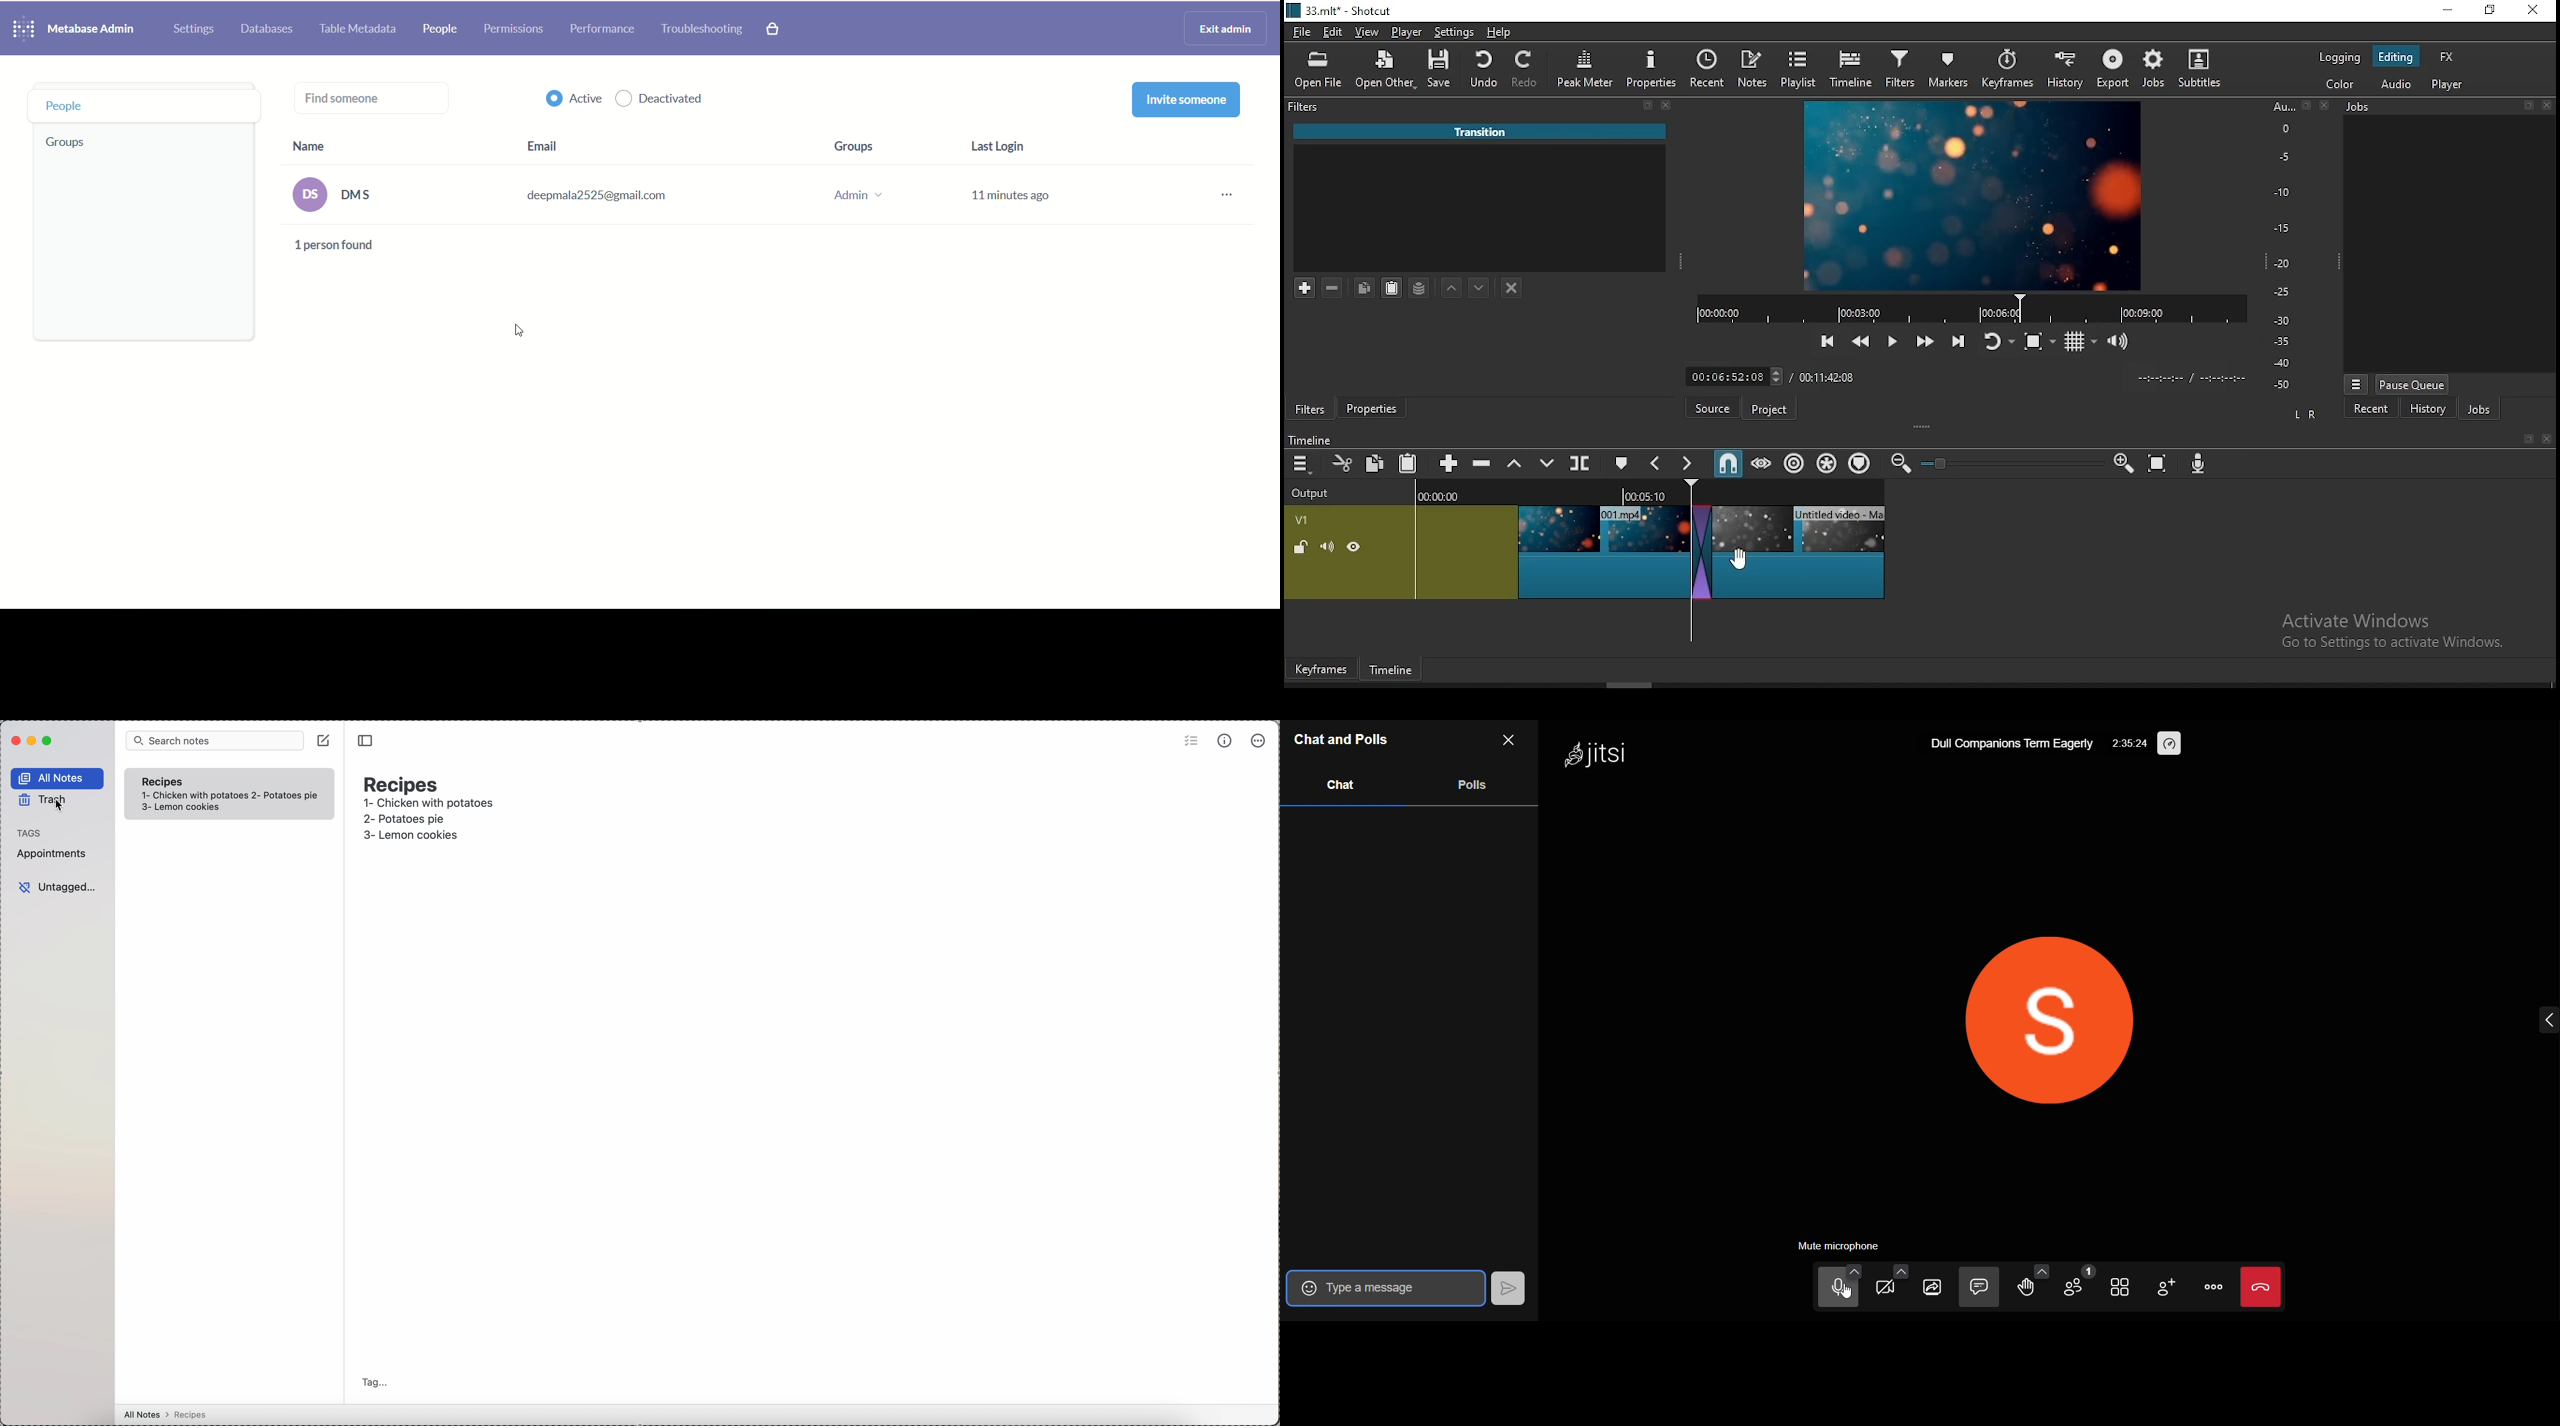  I want to click on peak meter, so click(1587, 69).